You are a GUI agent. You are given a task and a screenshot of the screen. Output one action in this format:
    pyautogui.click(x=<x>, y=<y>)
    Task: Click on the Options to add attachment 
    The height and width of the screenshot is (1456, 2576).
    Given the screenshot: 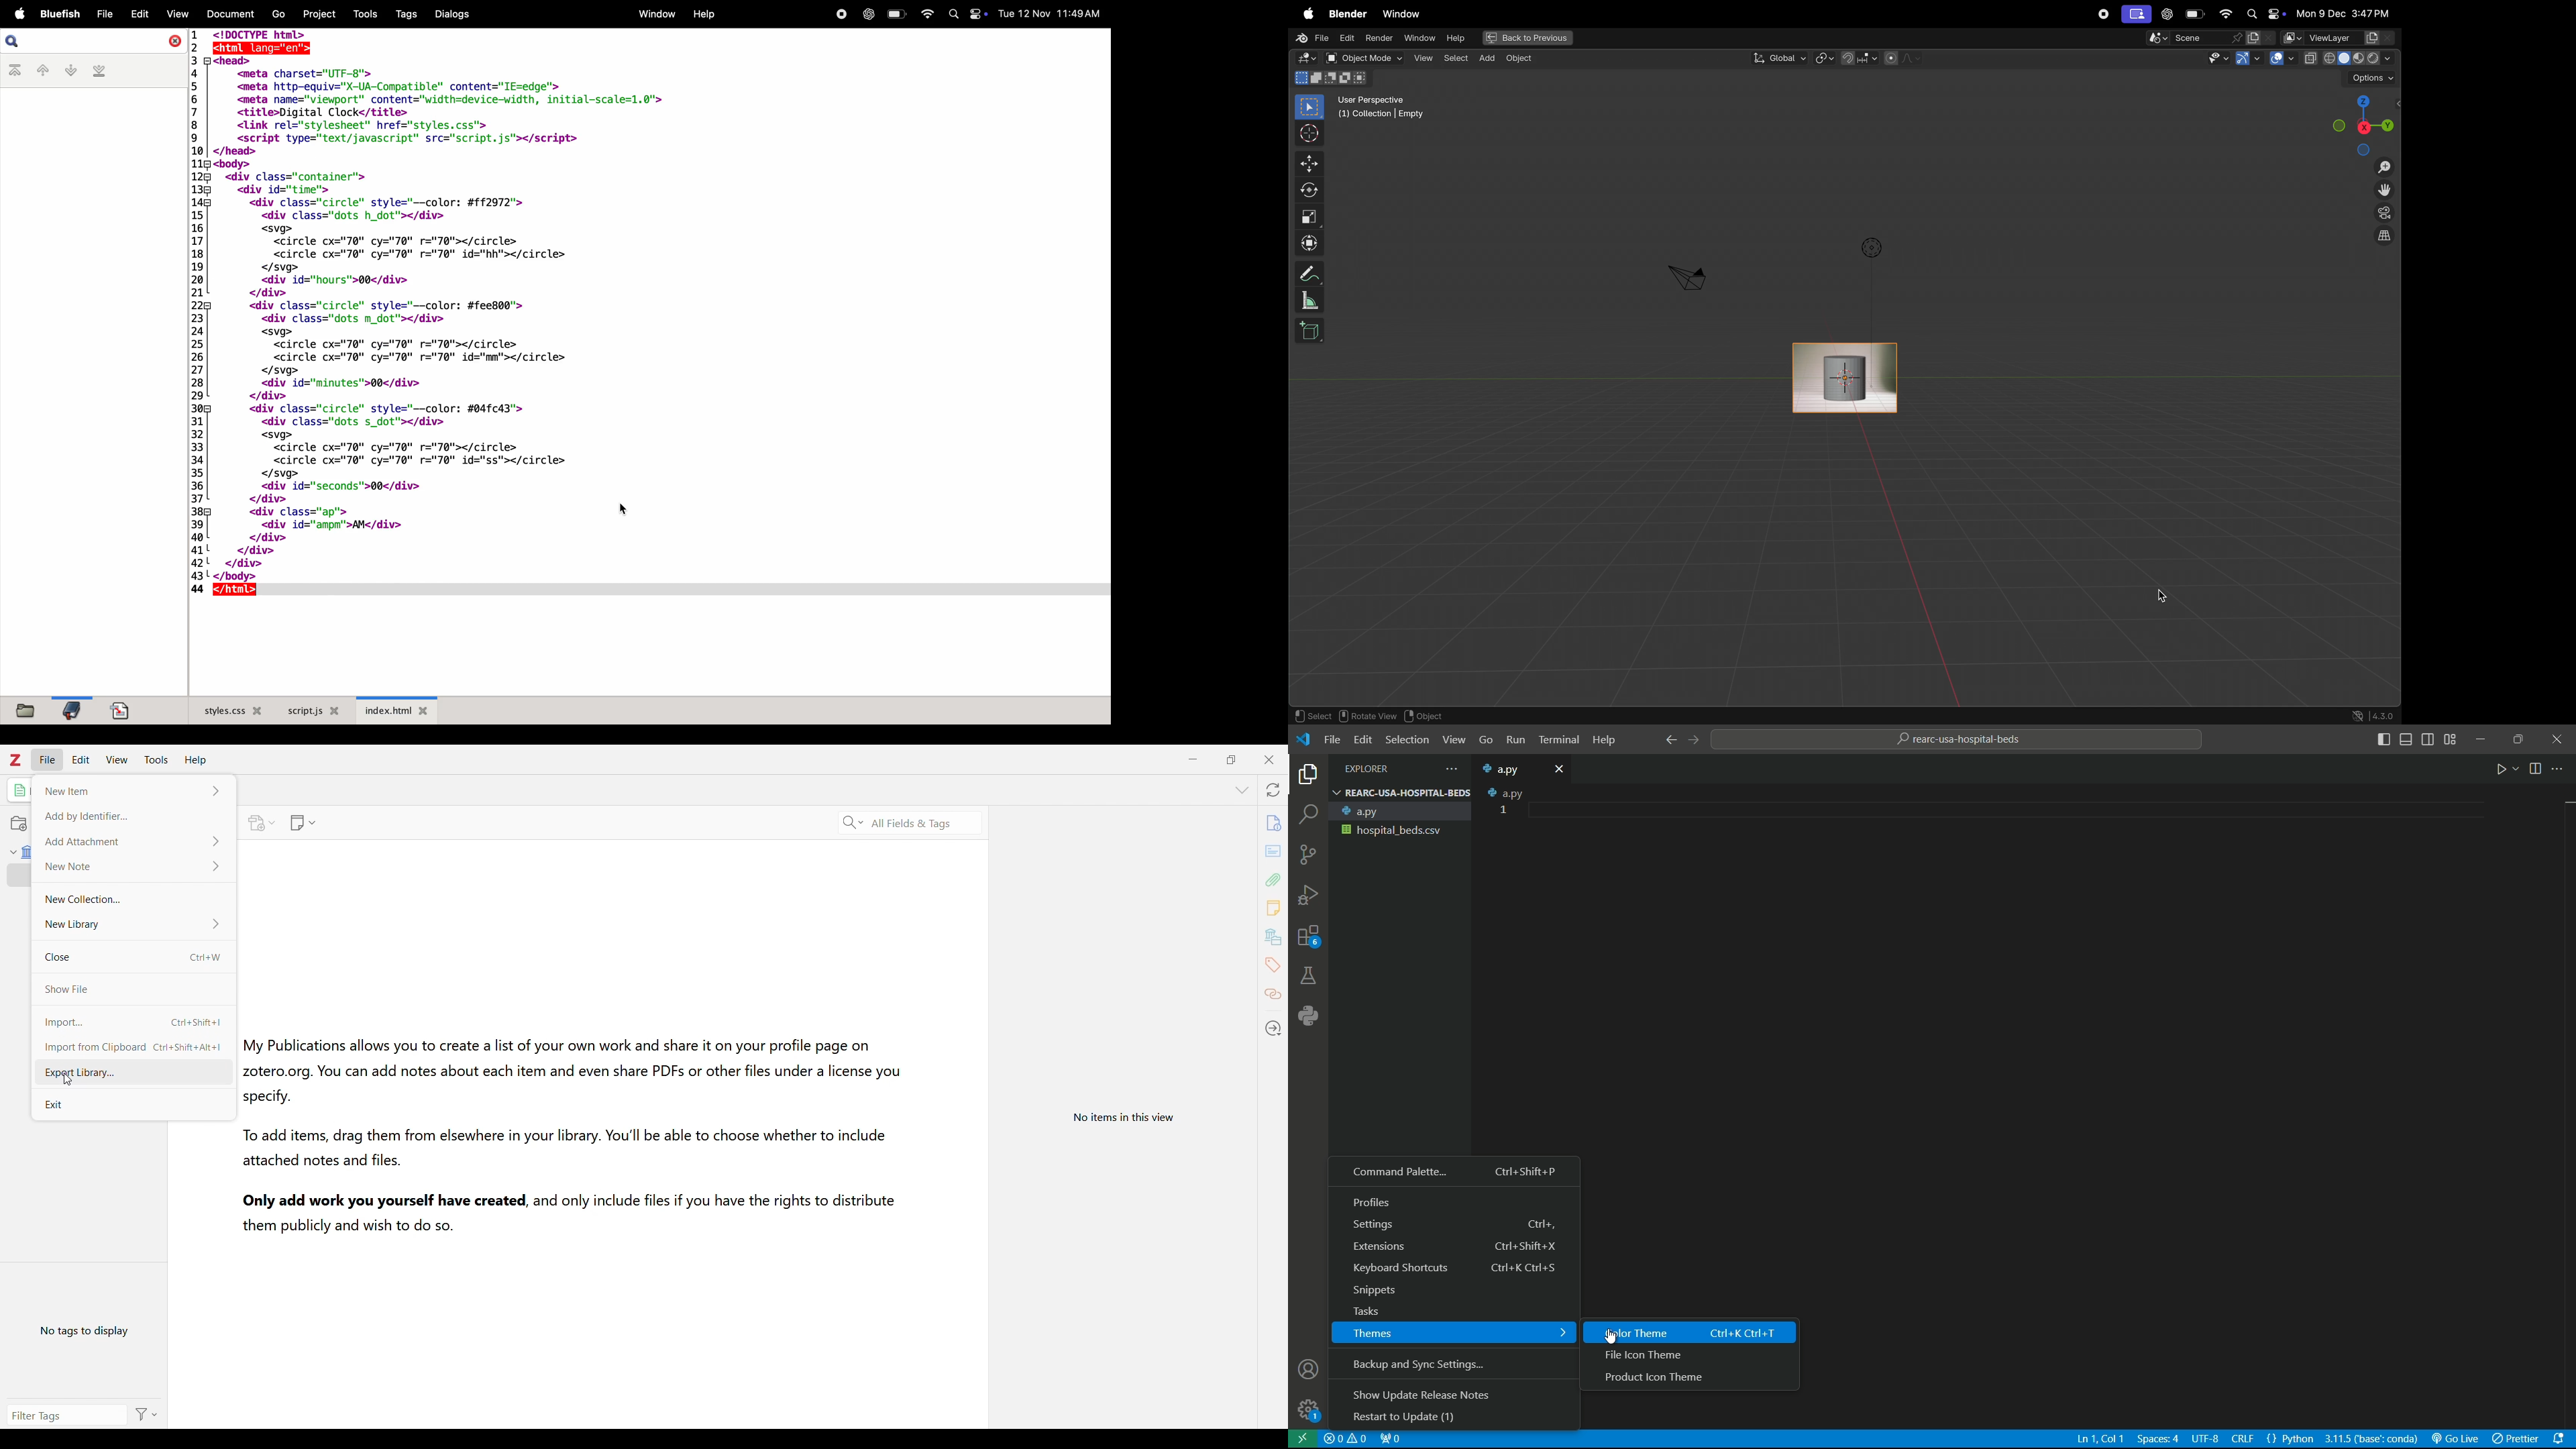 What is the action you would take?
    pyautogui.click(x=262, y=823)
    